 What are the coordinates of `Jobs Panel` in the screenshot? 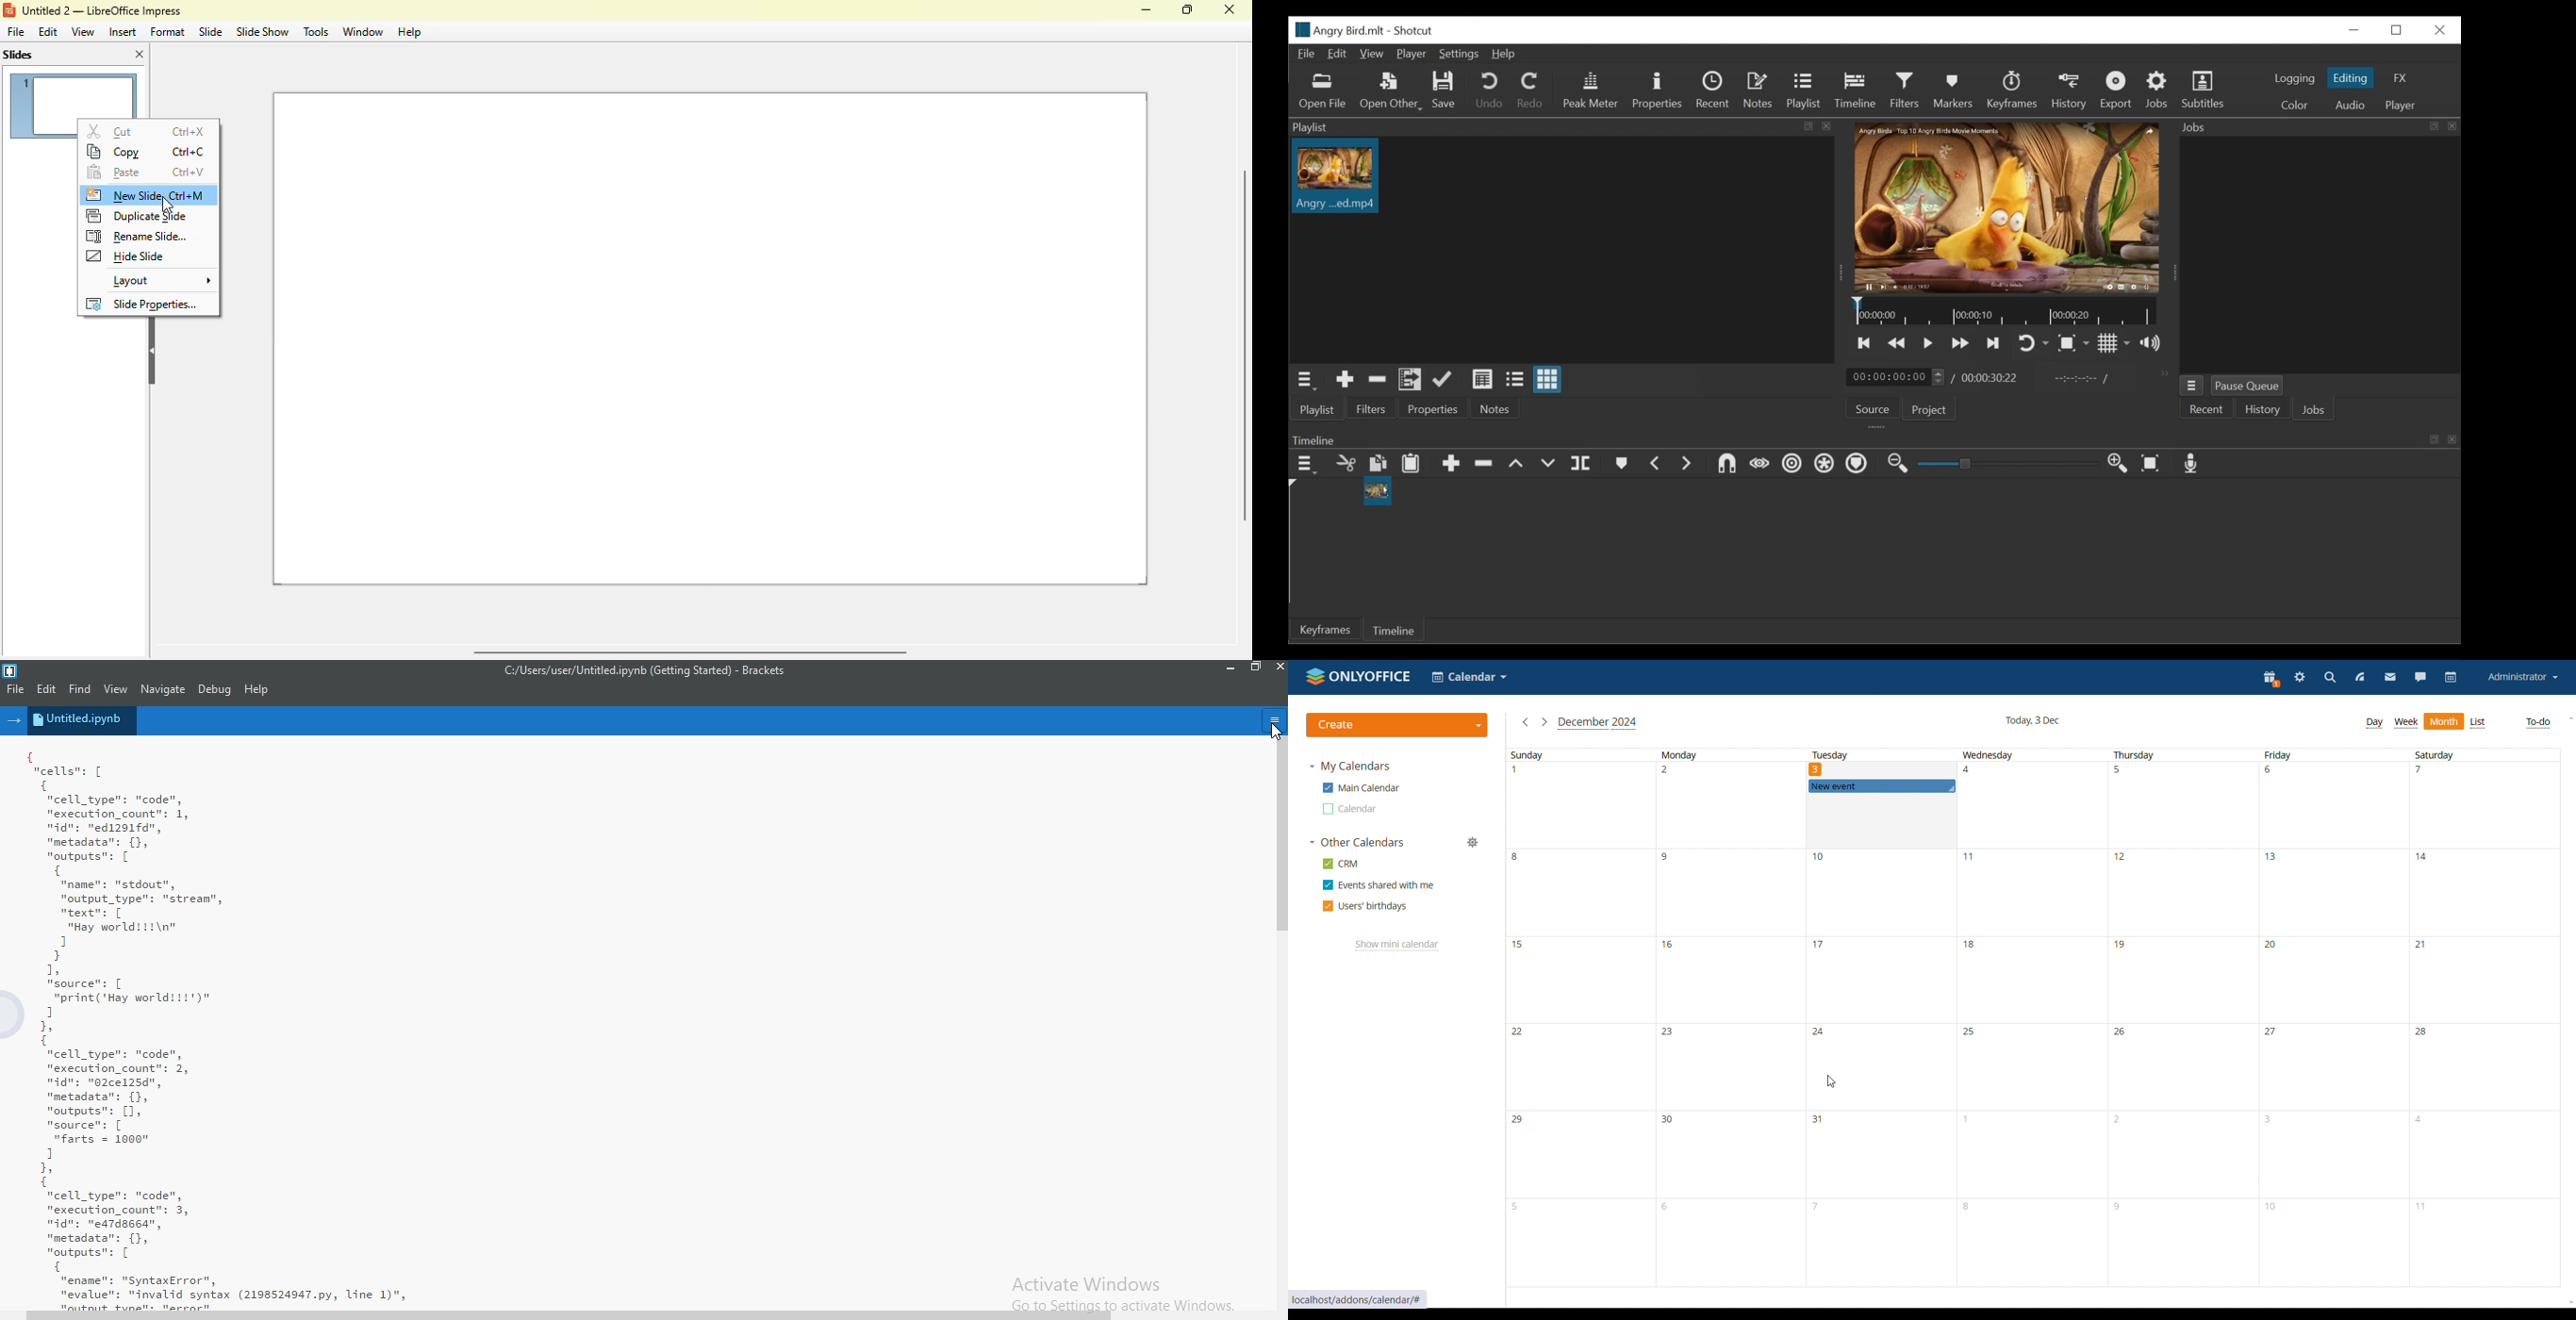 It's located at (2319, 127).